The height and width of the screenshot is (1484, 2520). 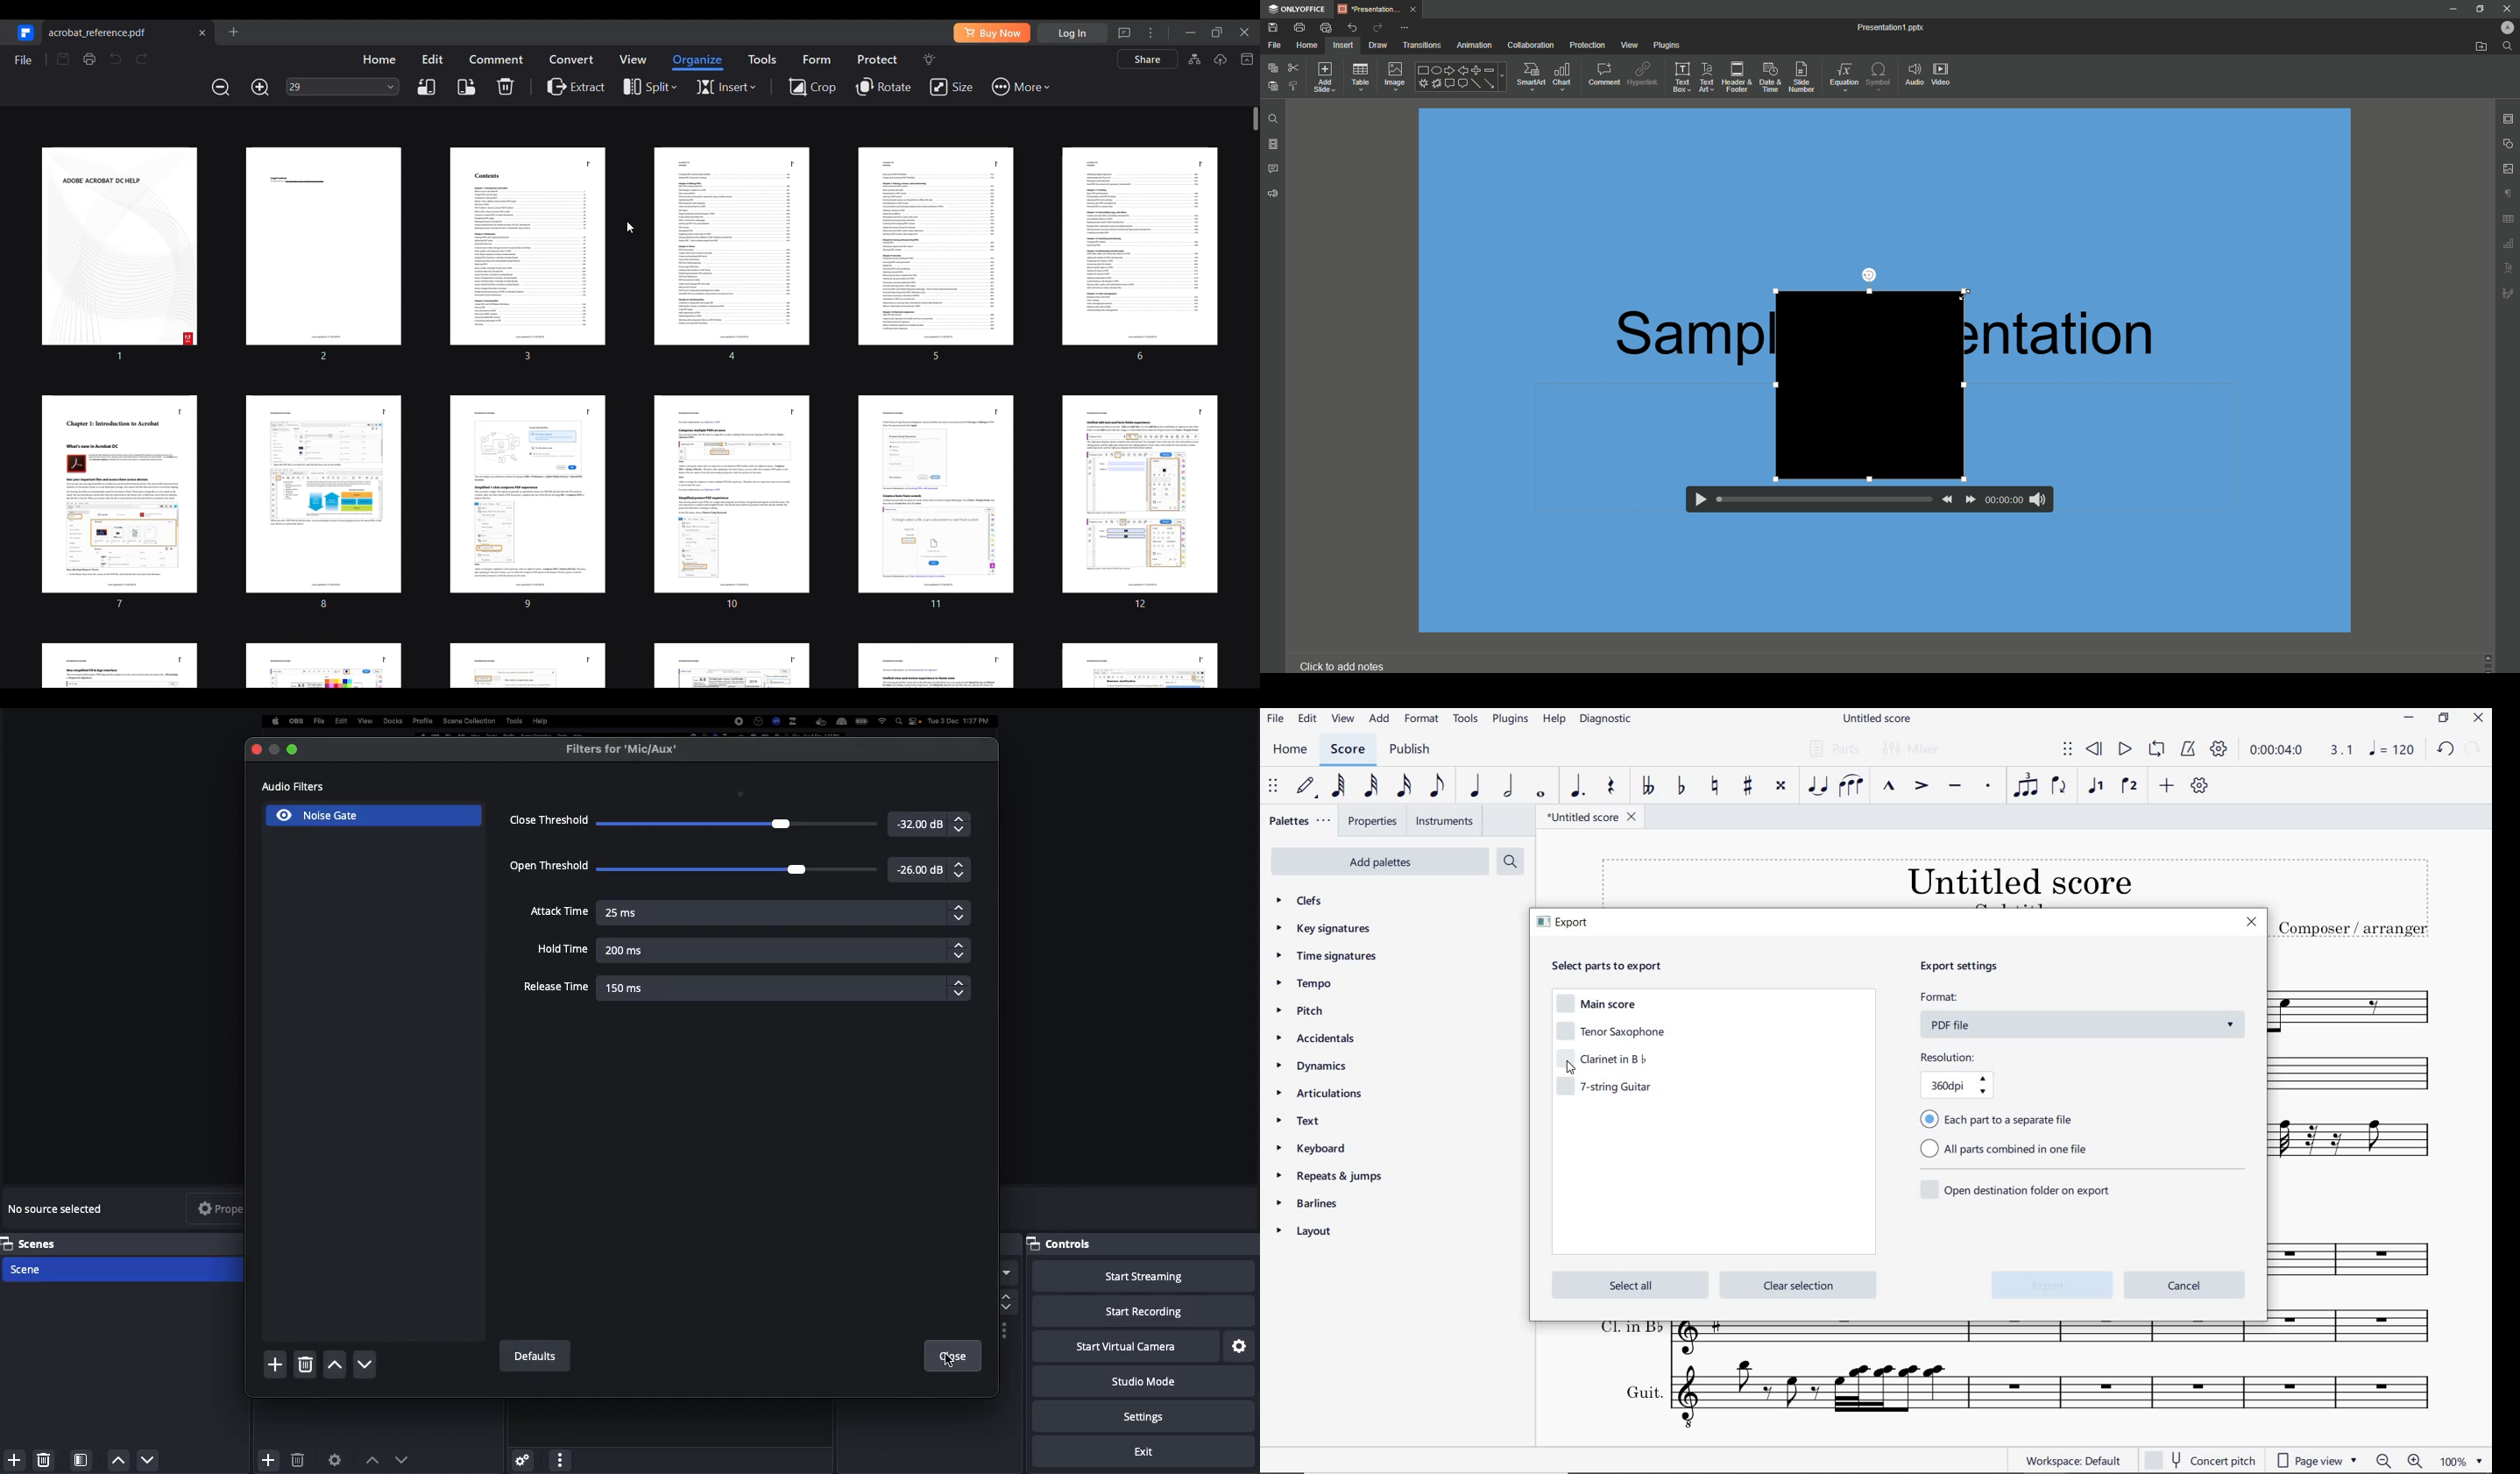 I want to click on Undo, so click(x=1352, y=26).